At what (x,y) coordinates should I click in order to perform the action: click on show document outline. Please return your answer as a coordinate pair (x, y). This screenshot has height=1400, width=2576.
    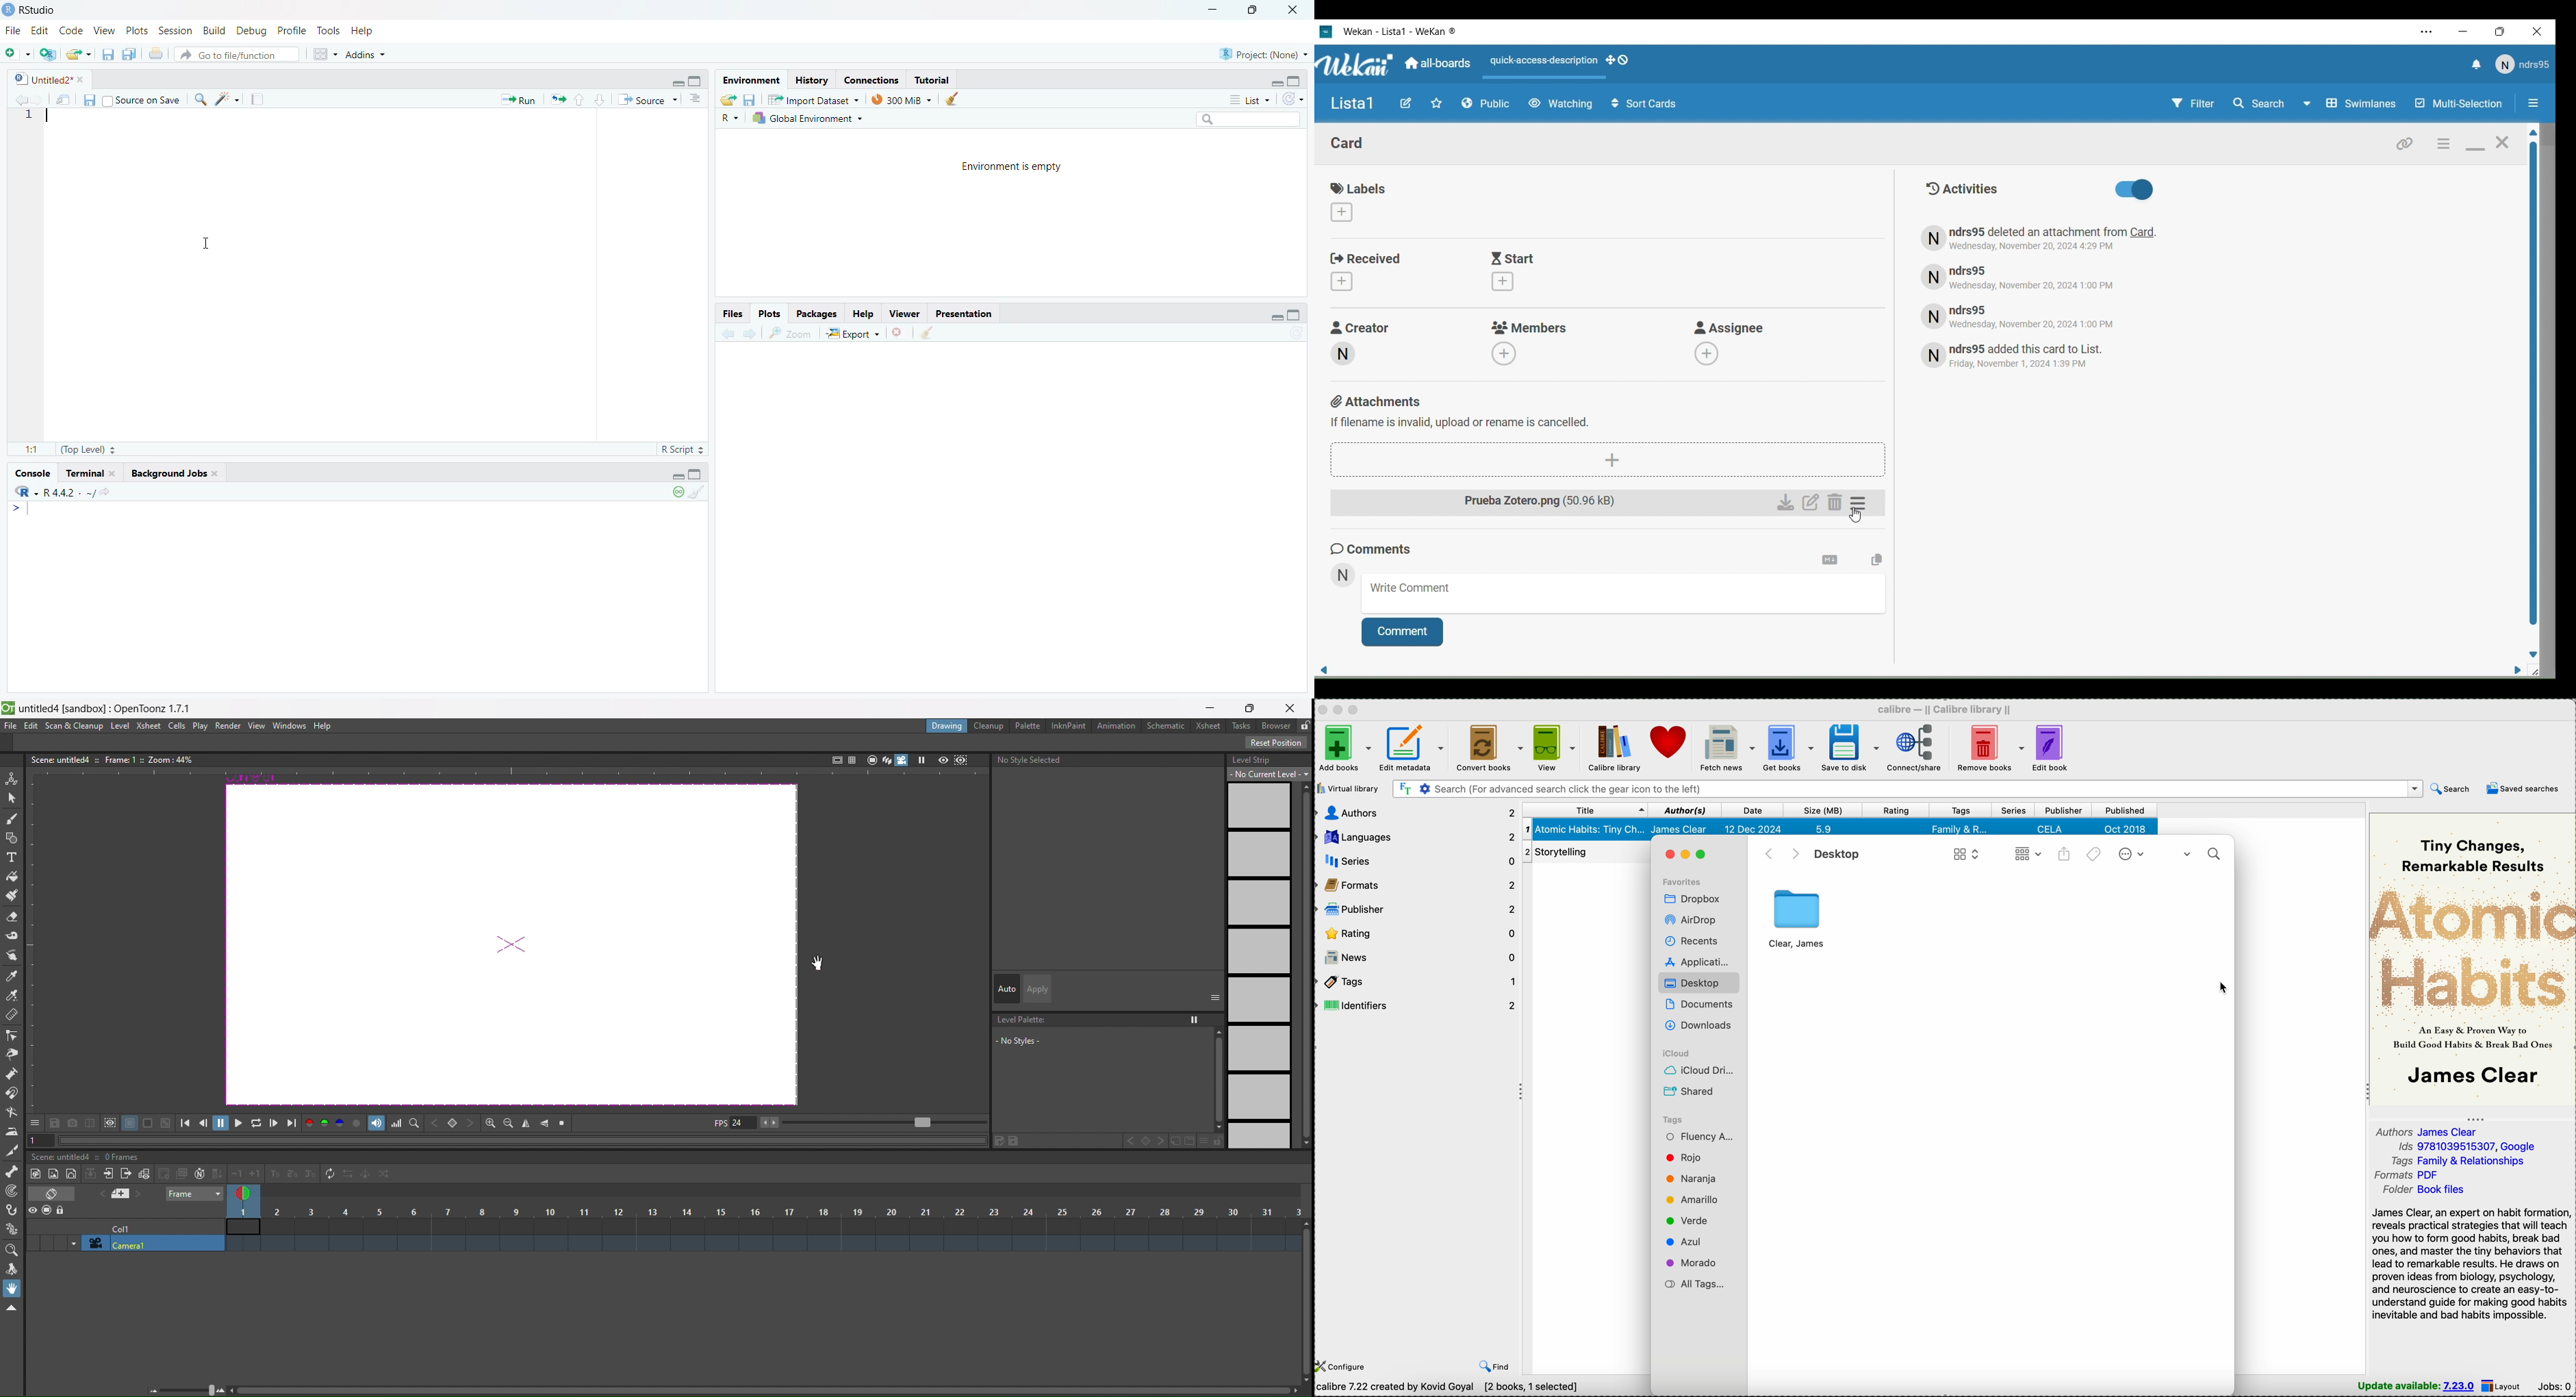
    Looking at the image, I should click on (697, 100).